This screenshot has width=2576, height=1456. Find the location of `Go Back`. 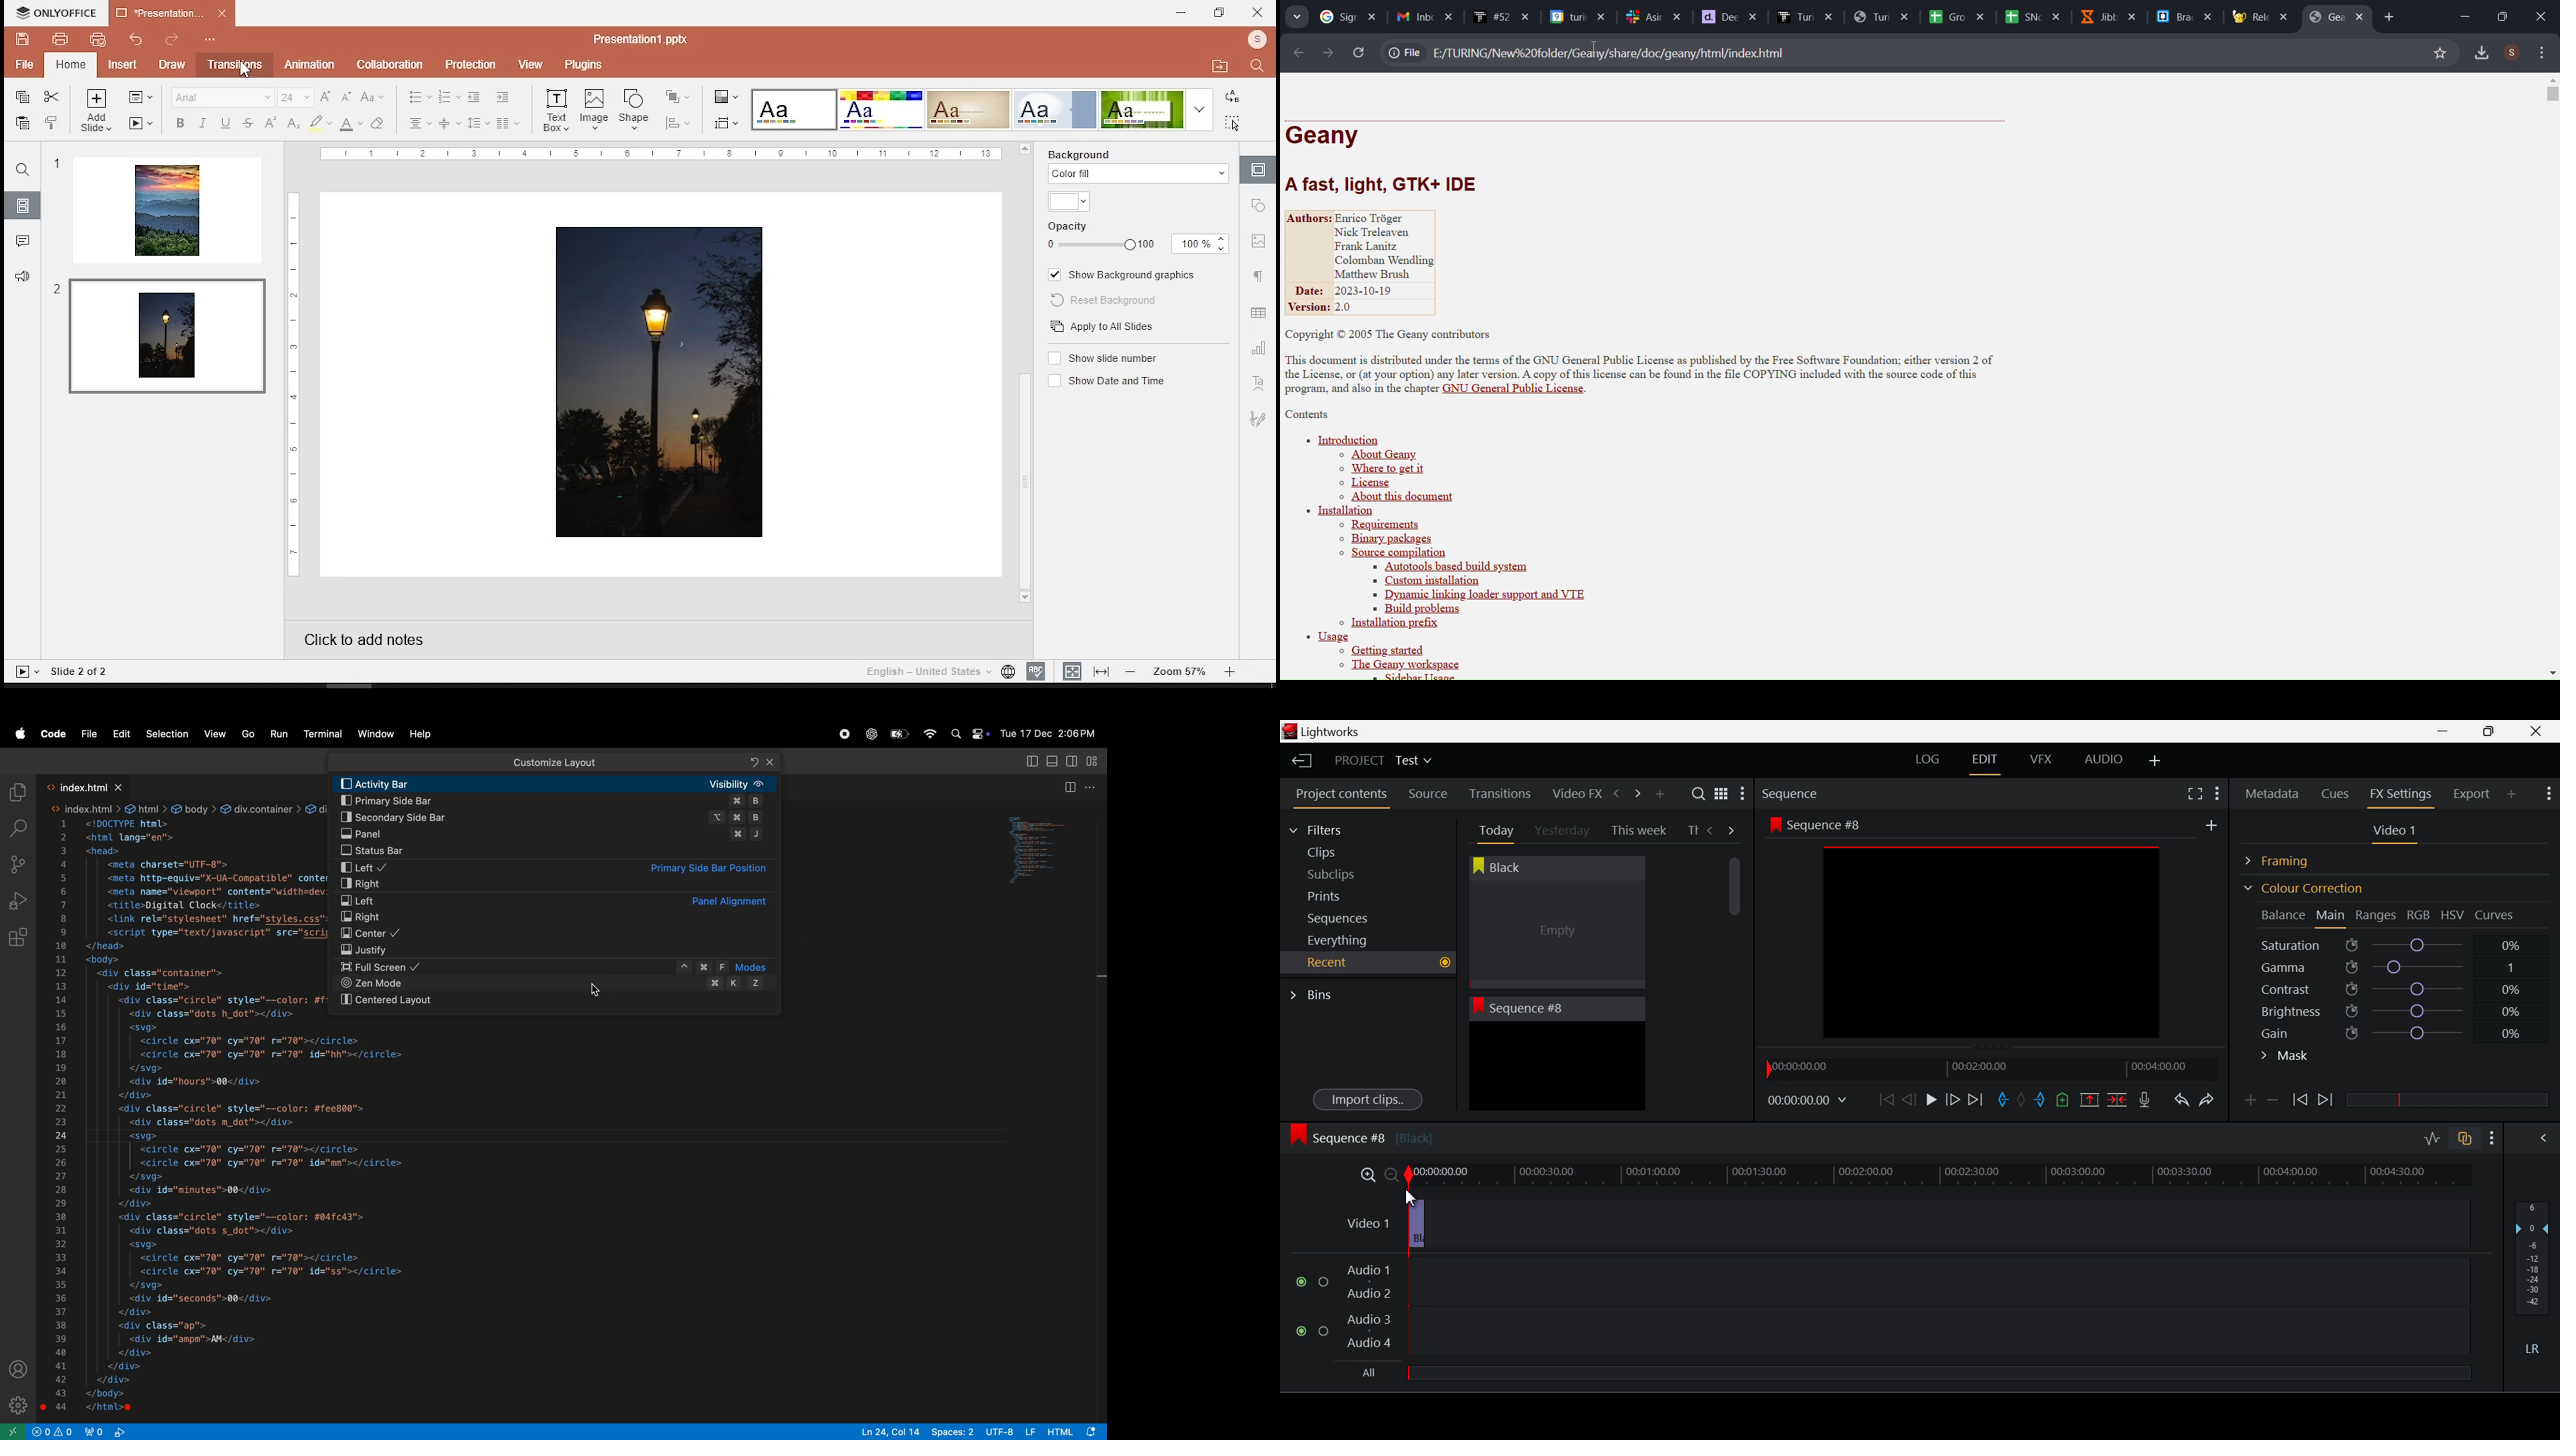

Go Back is located at coordinates (1911, 1099).